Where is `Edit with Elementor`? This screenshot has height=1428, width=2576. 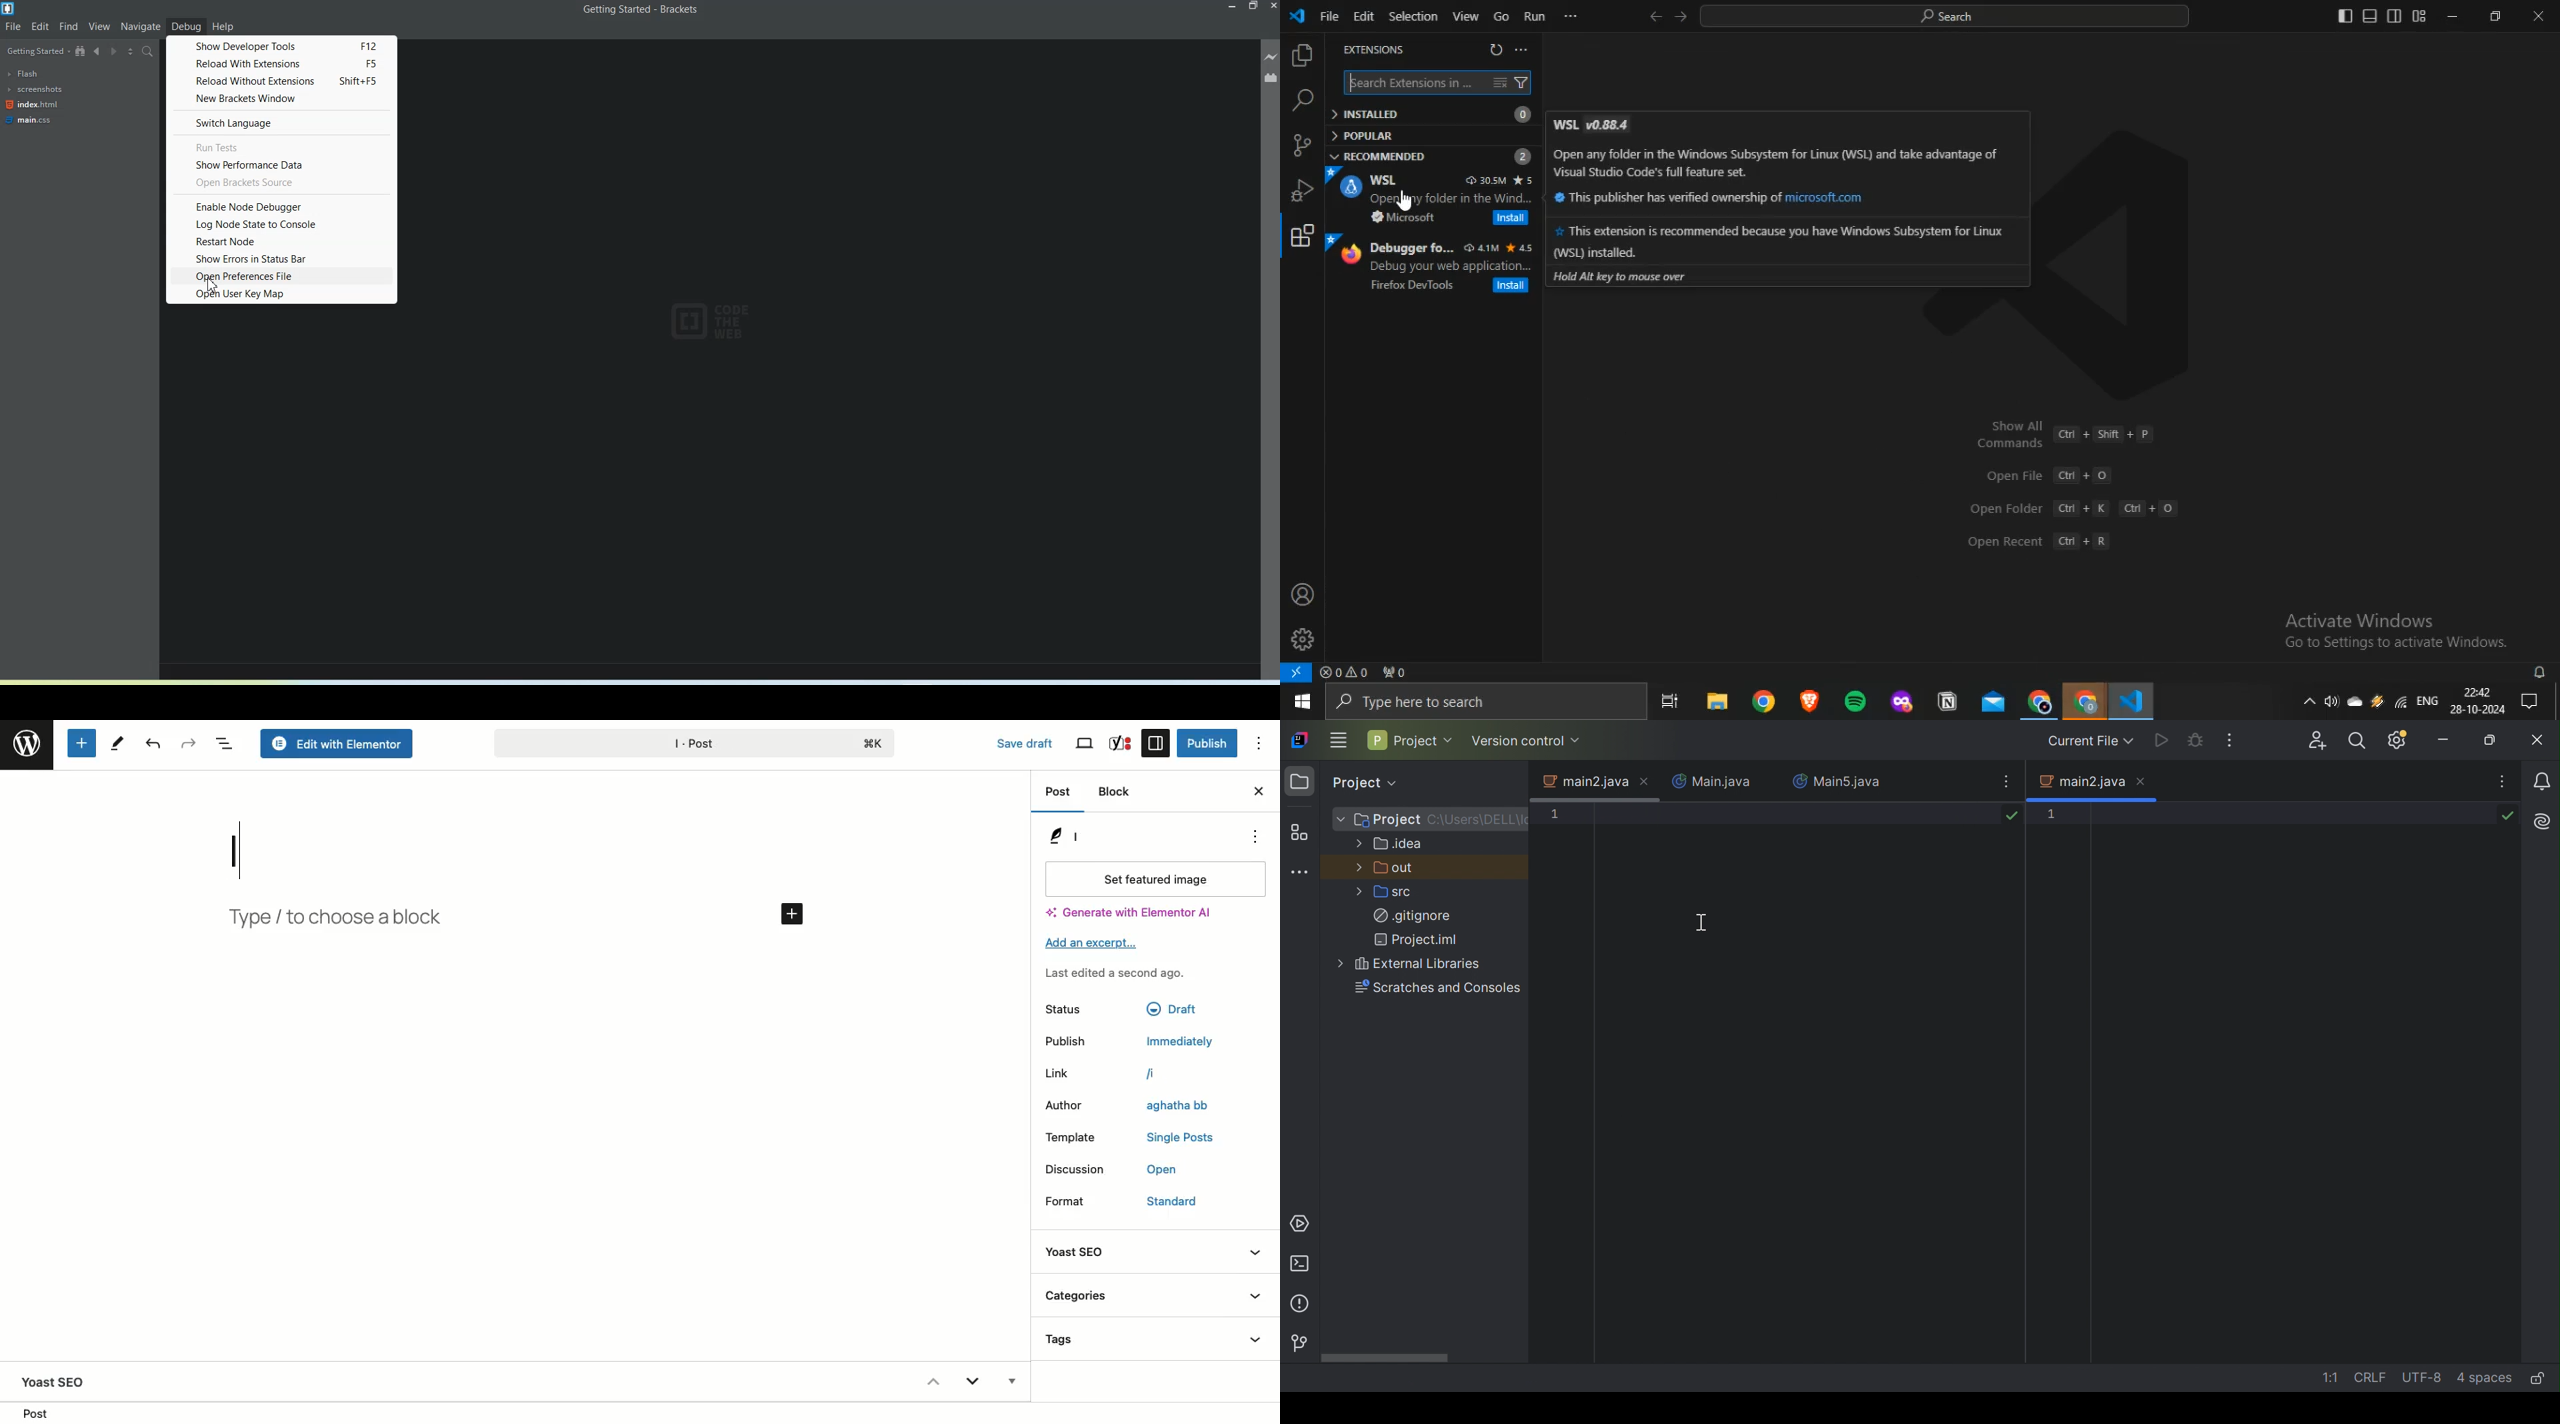
Edit with Elementor is located at coordinates (338, 745).